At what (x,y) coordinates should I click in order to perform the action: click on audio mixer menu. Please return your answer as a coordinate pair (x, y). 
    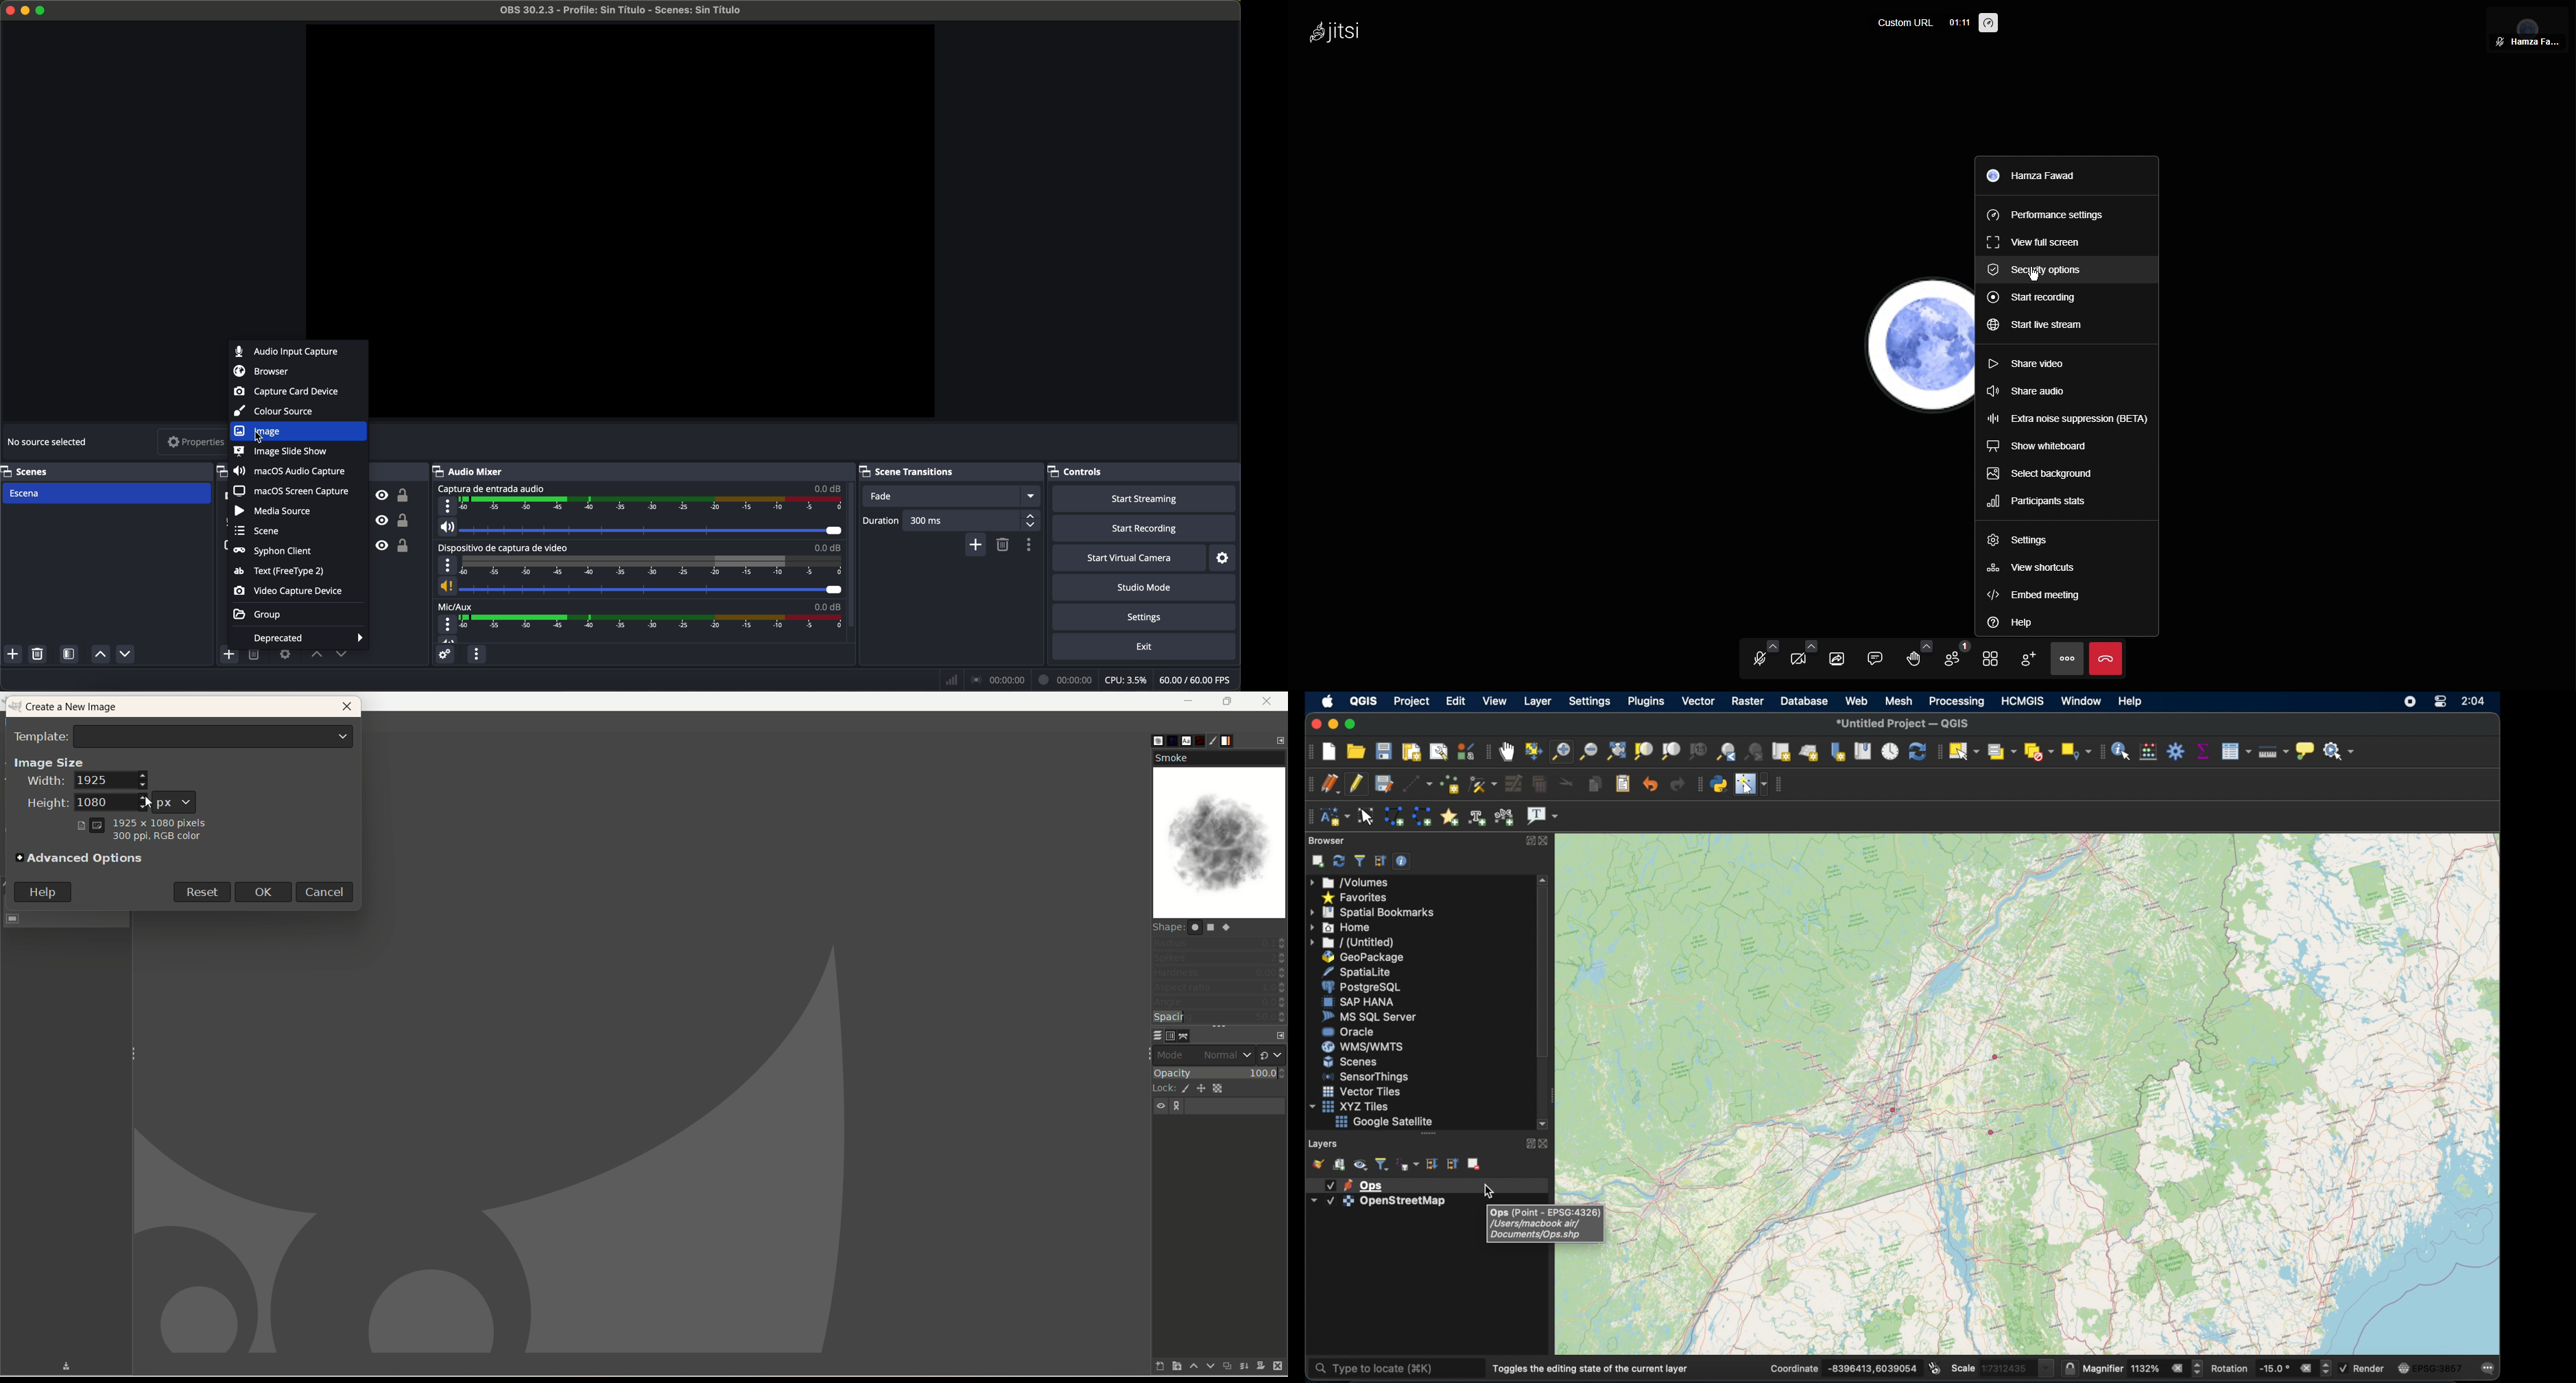
    Looking at the image, I should click on (476, 654).